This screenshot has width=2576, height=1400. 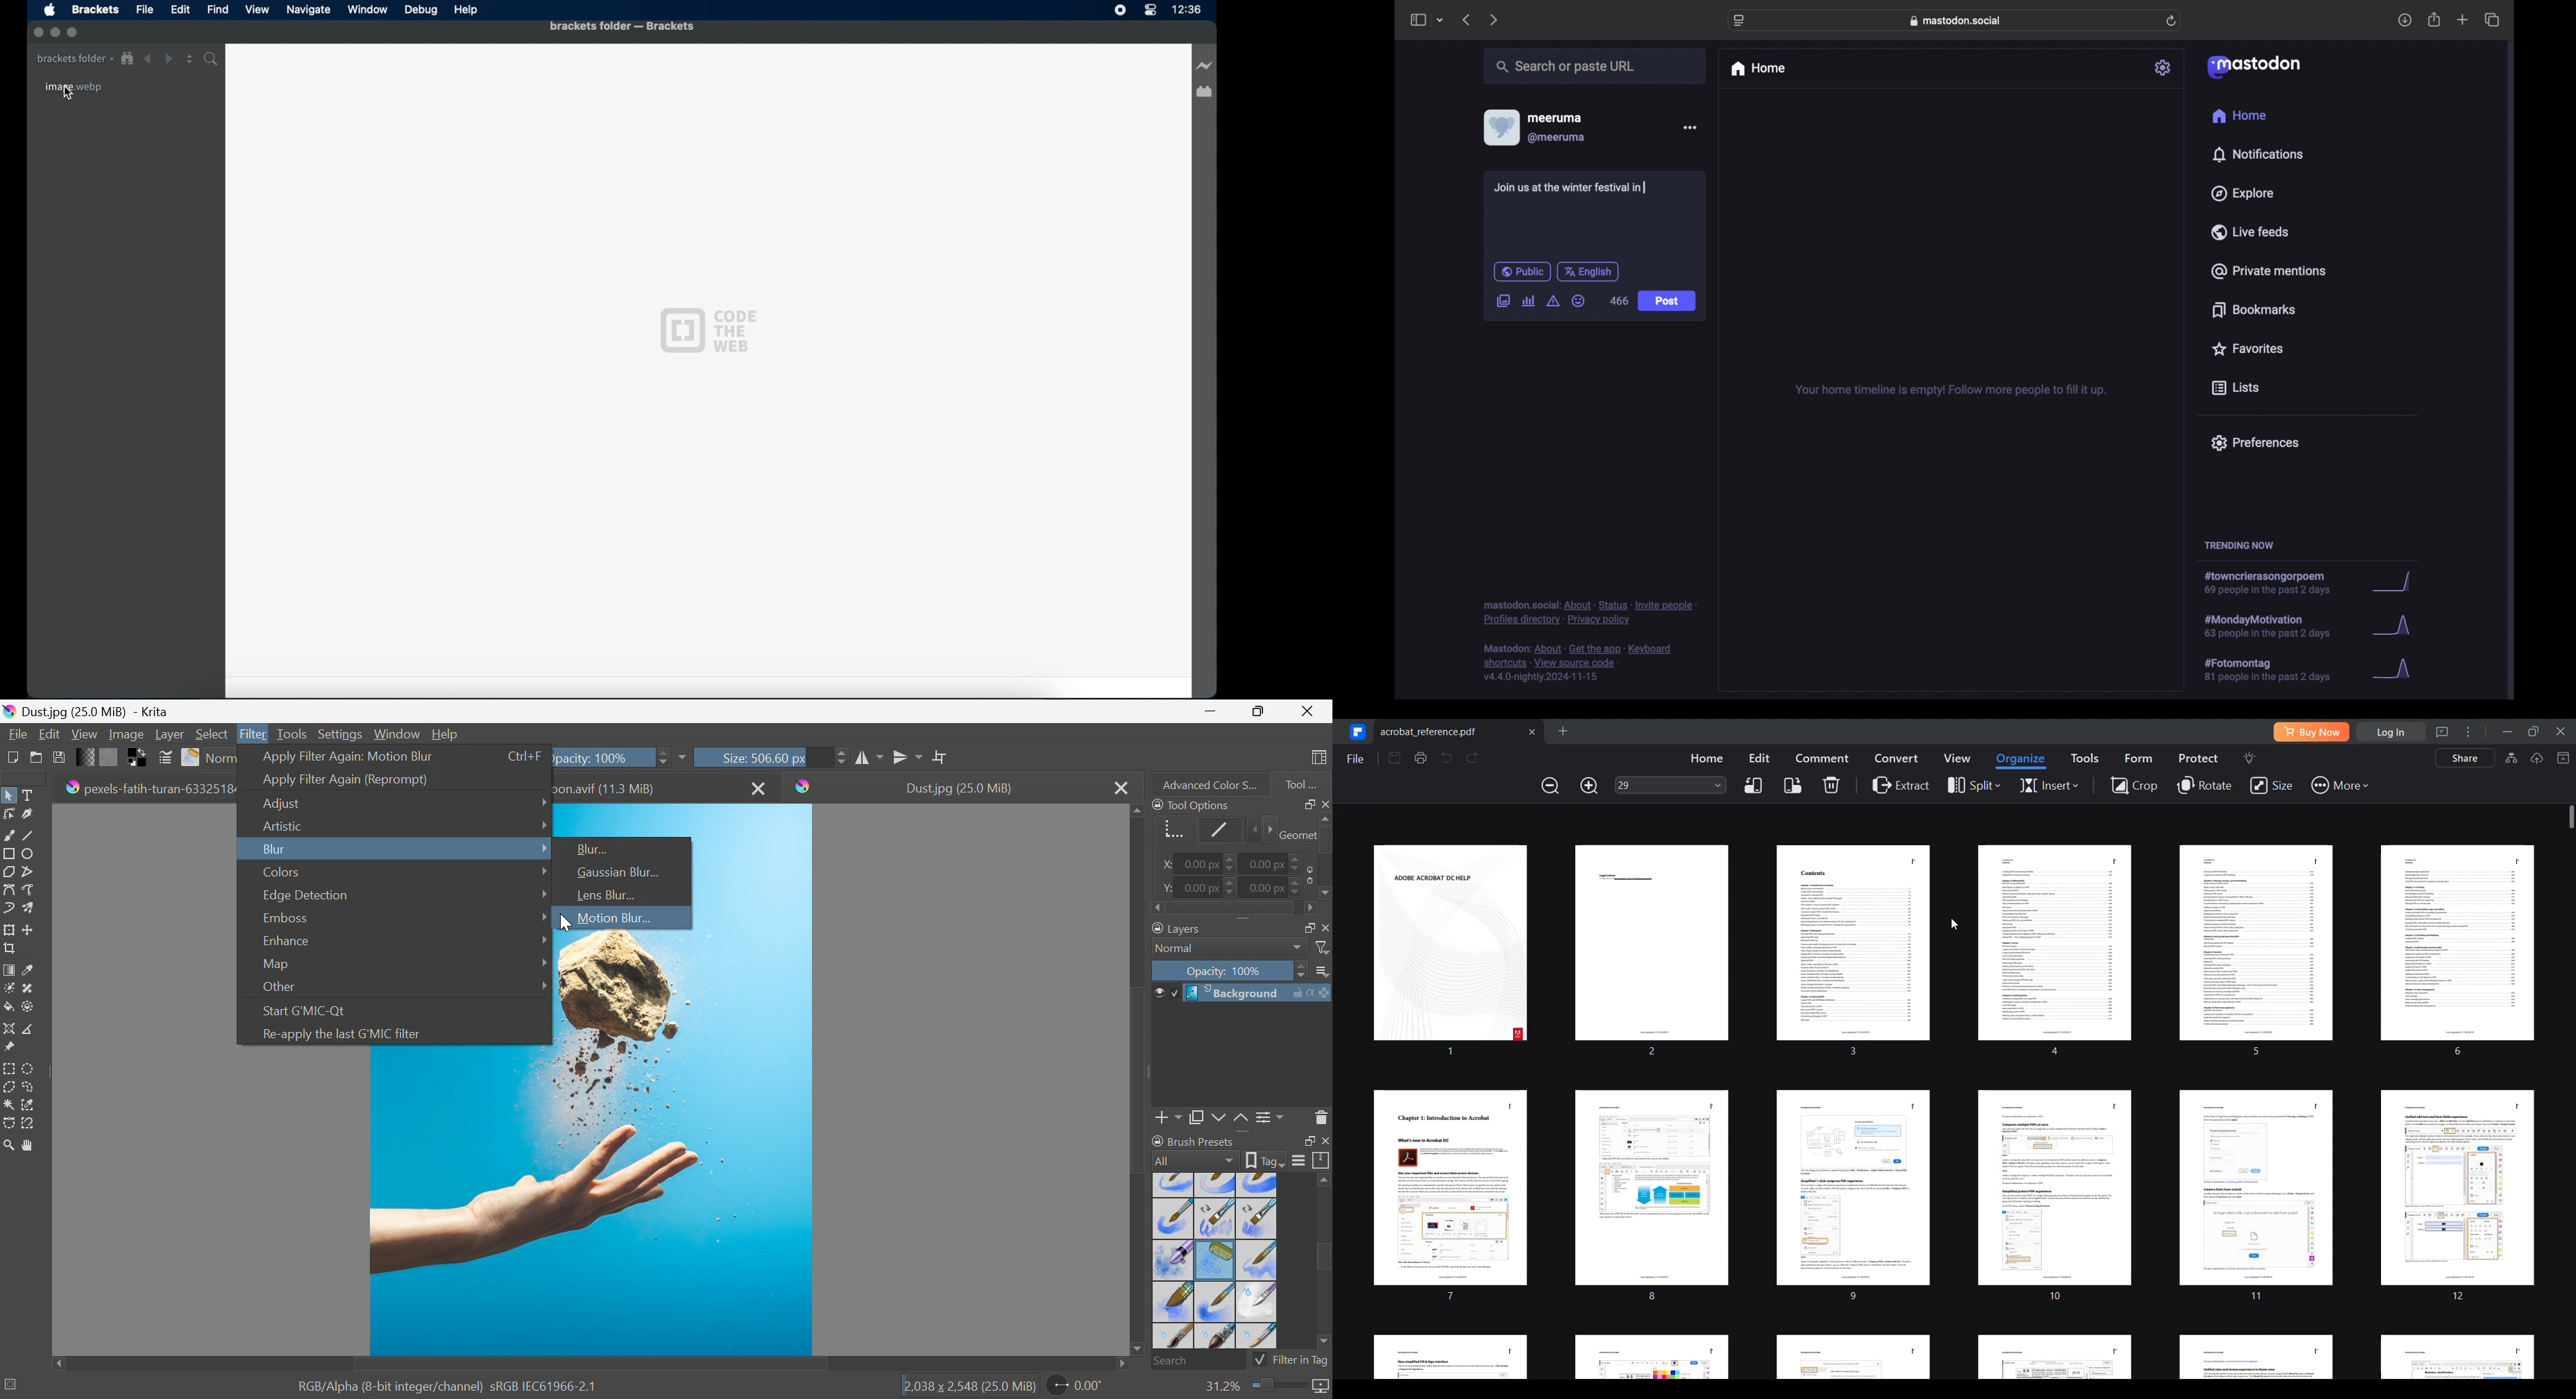 What do you see at coordinates (1265, 888) in the screenshot?
I see `0.00 px` at bounding box center [1265, 888].